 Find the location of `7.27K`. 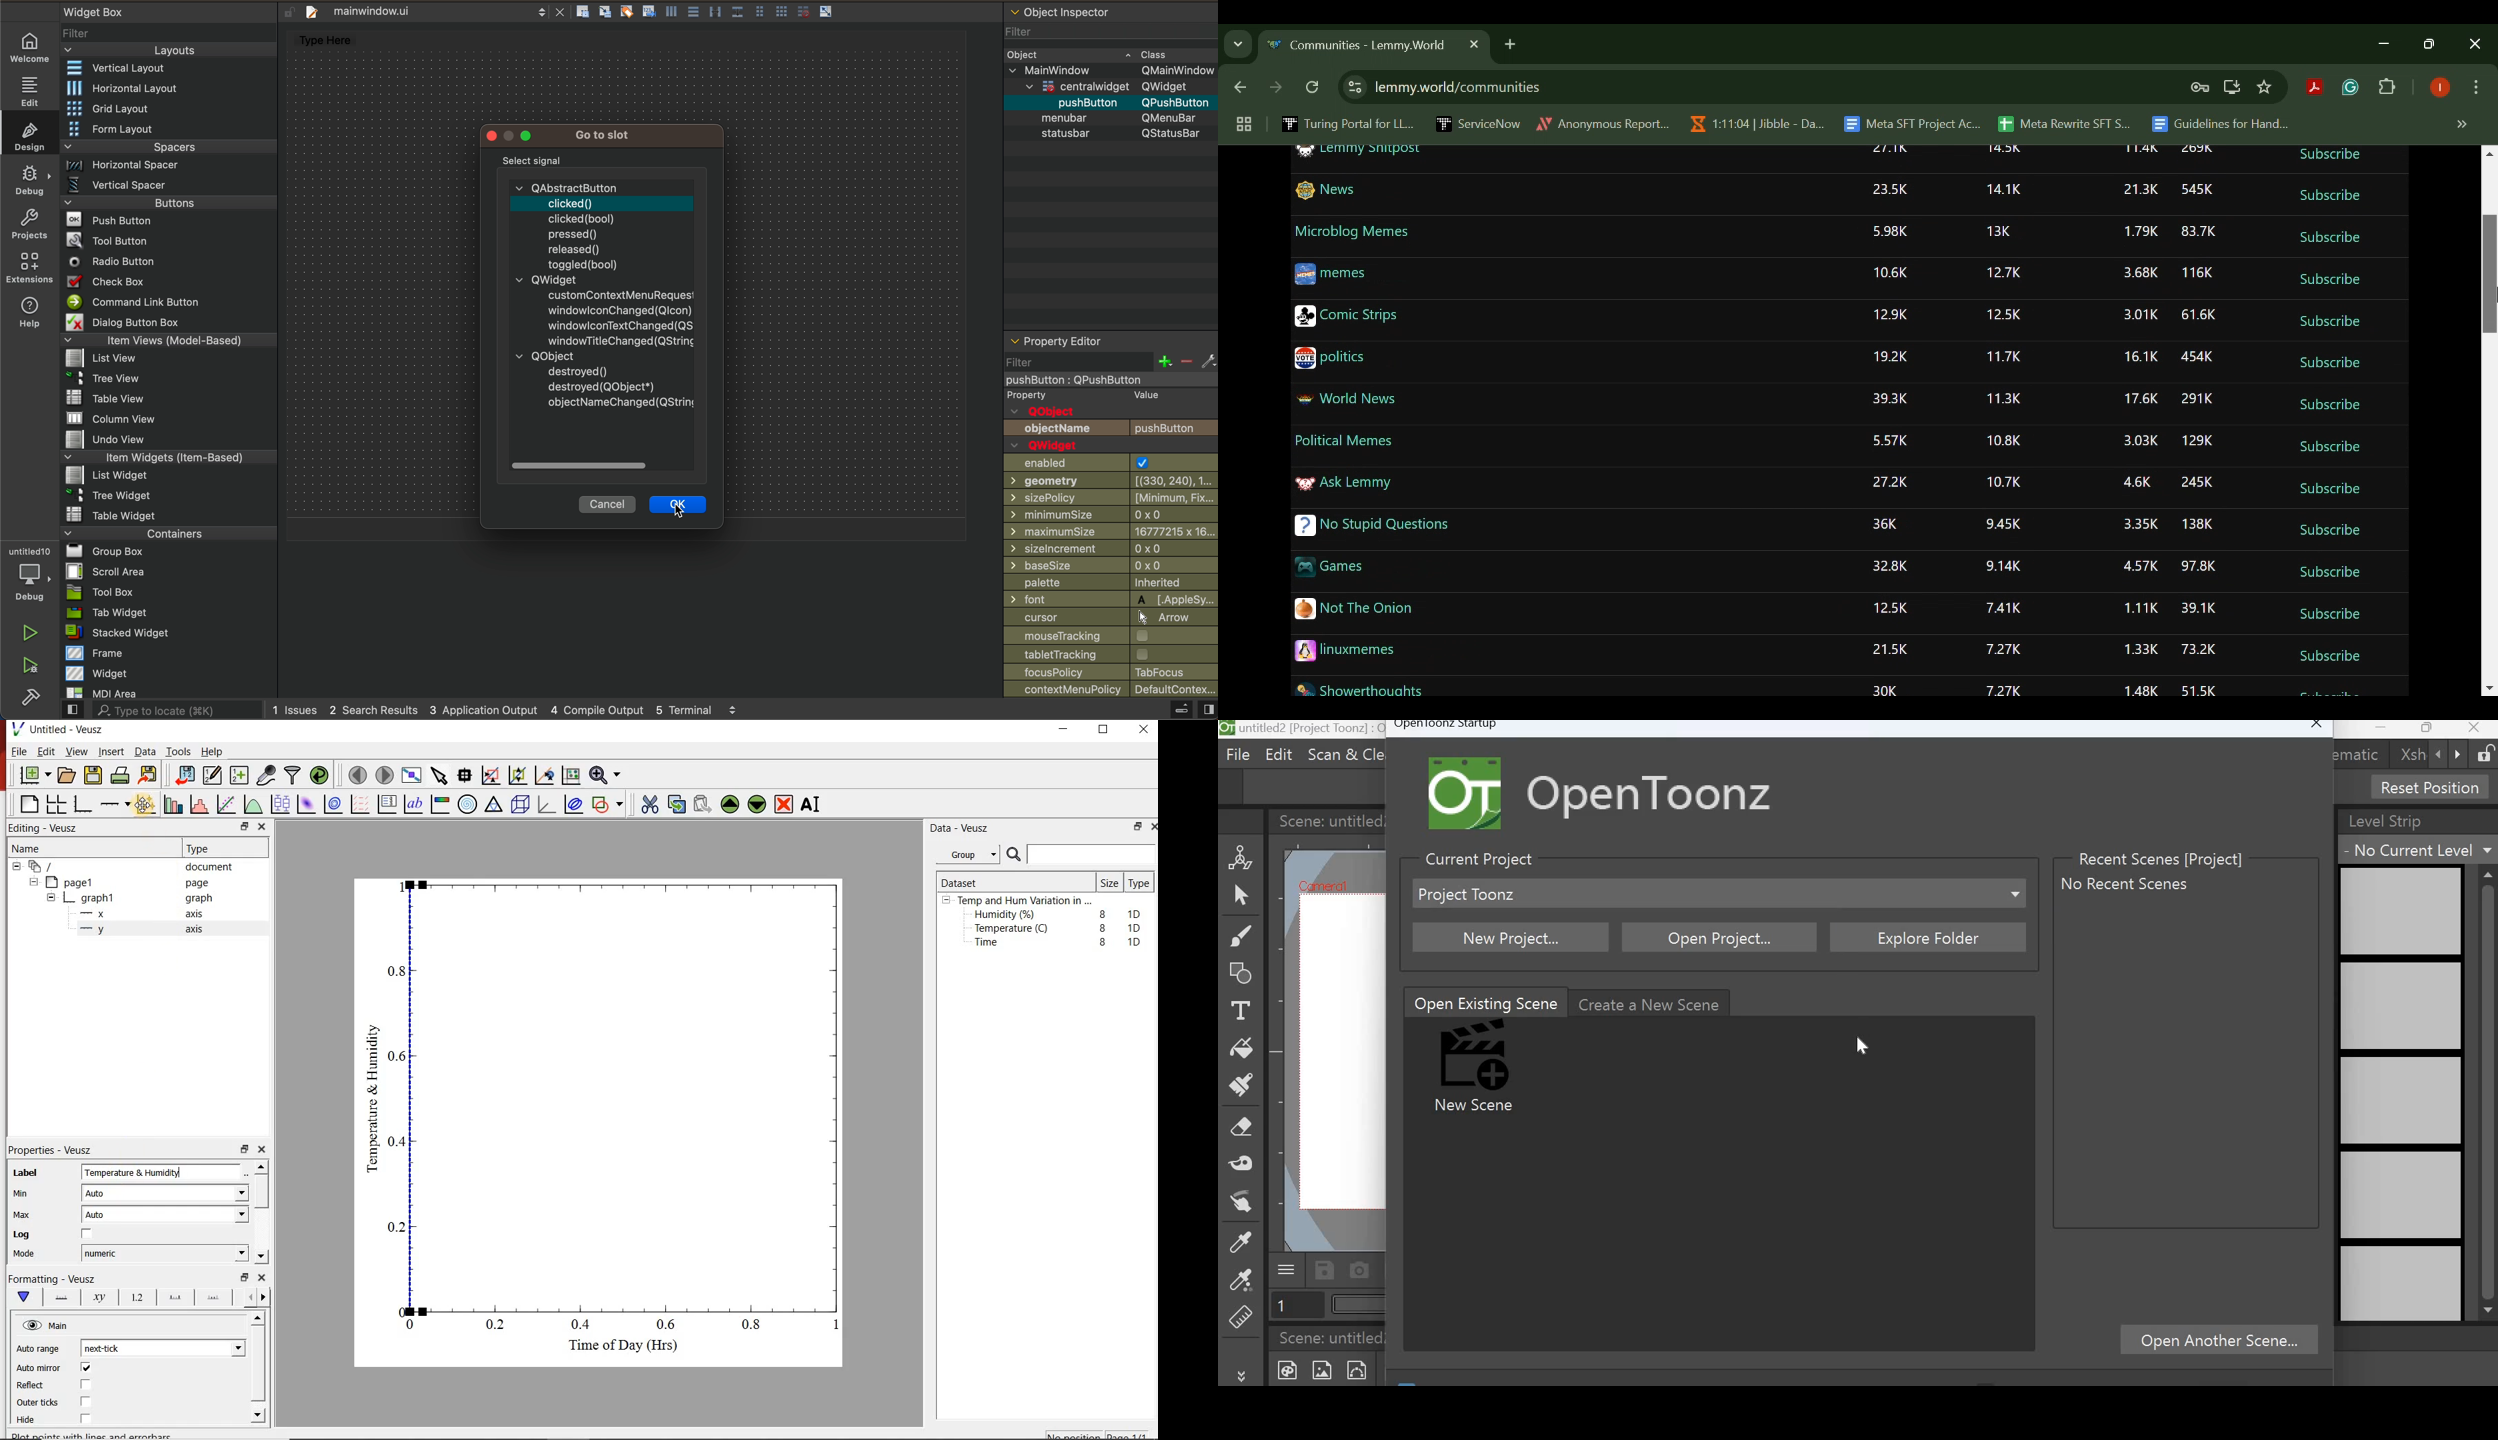

7.27K is located at coordinates (1996, 692).